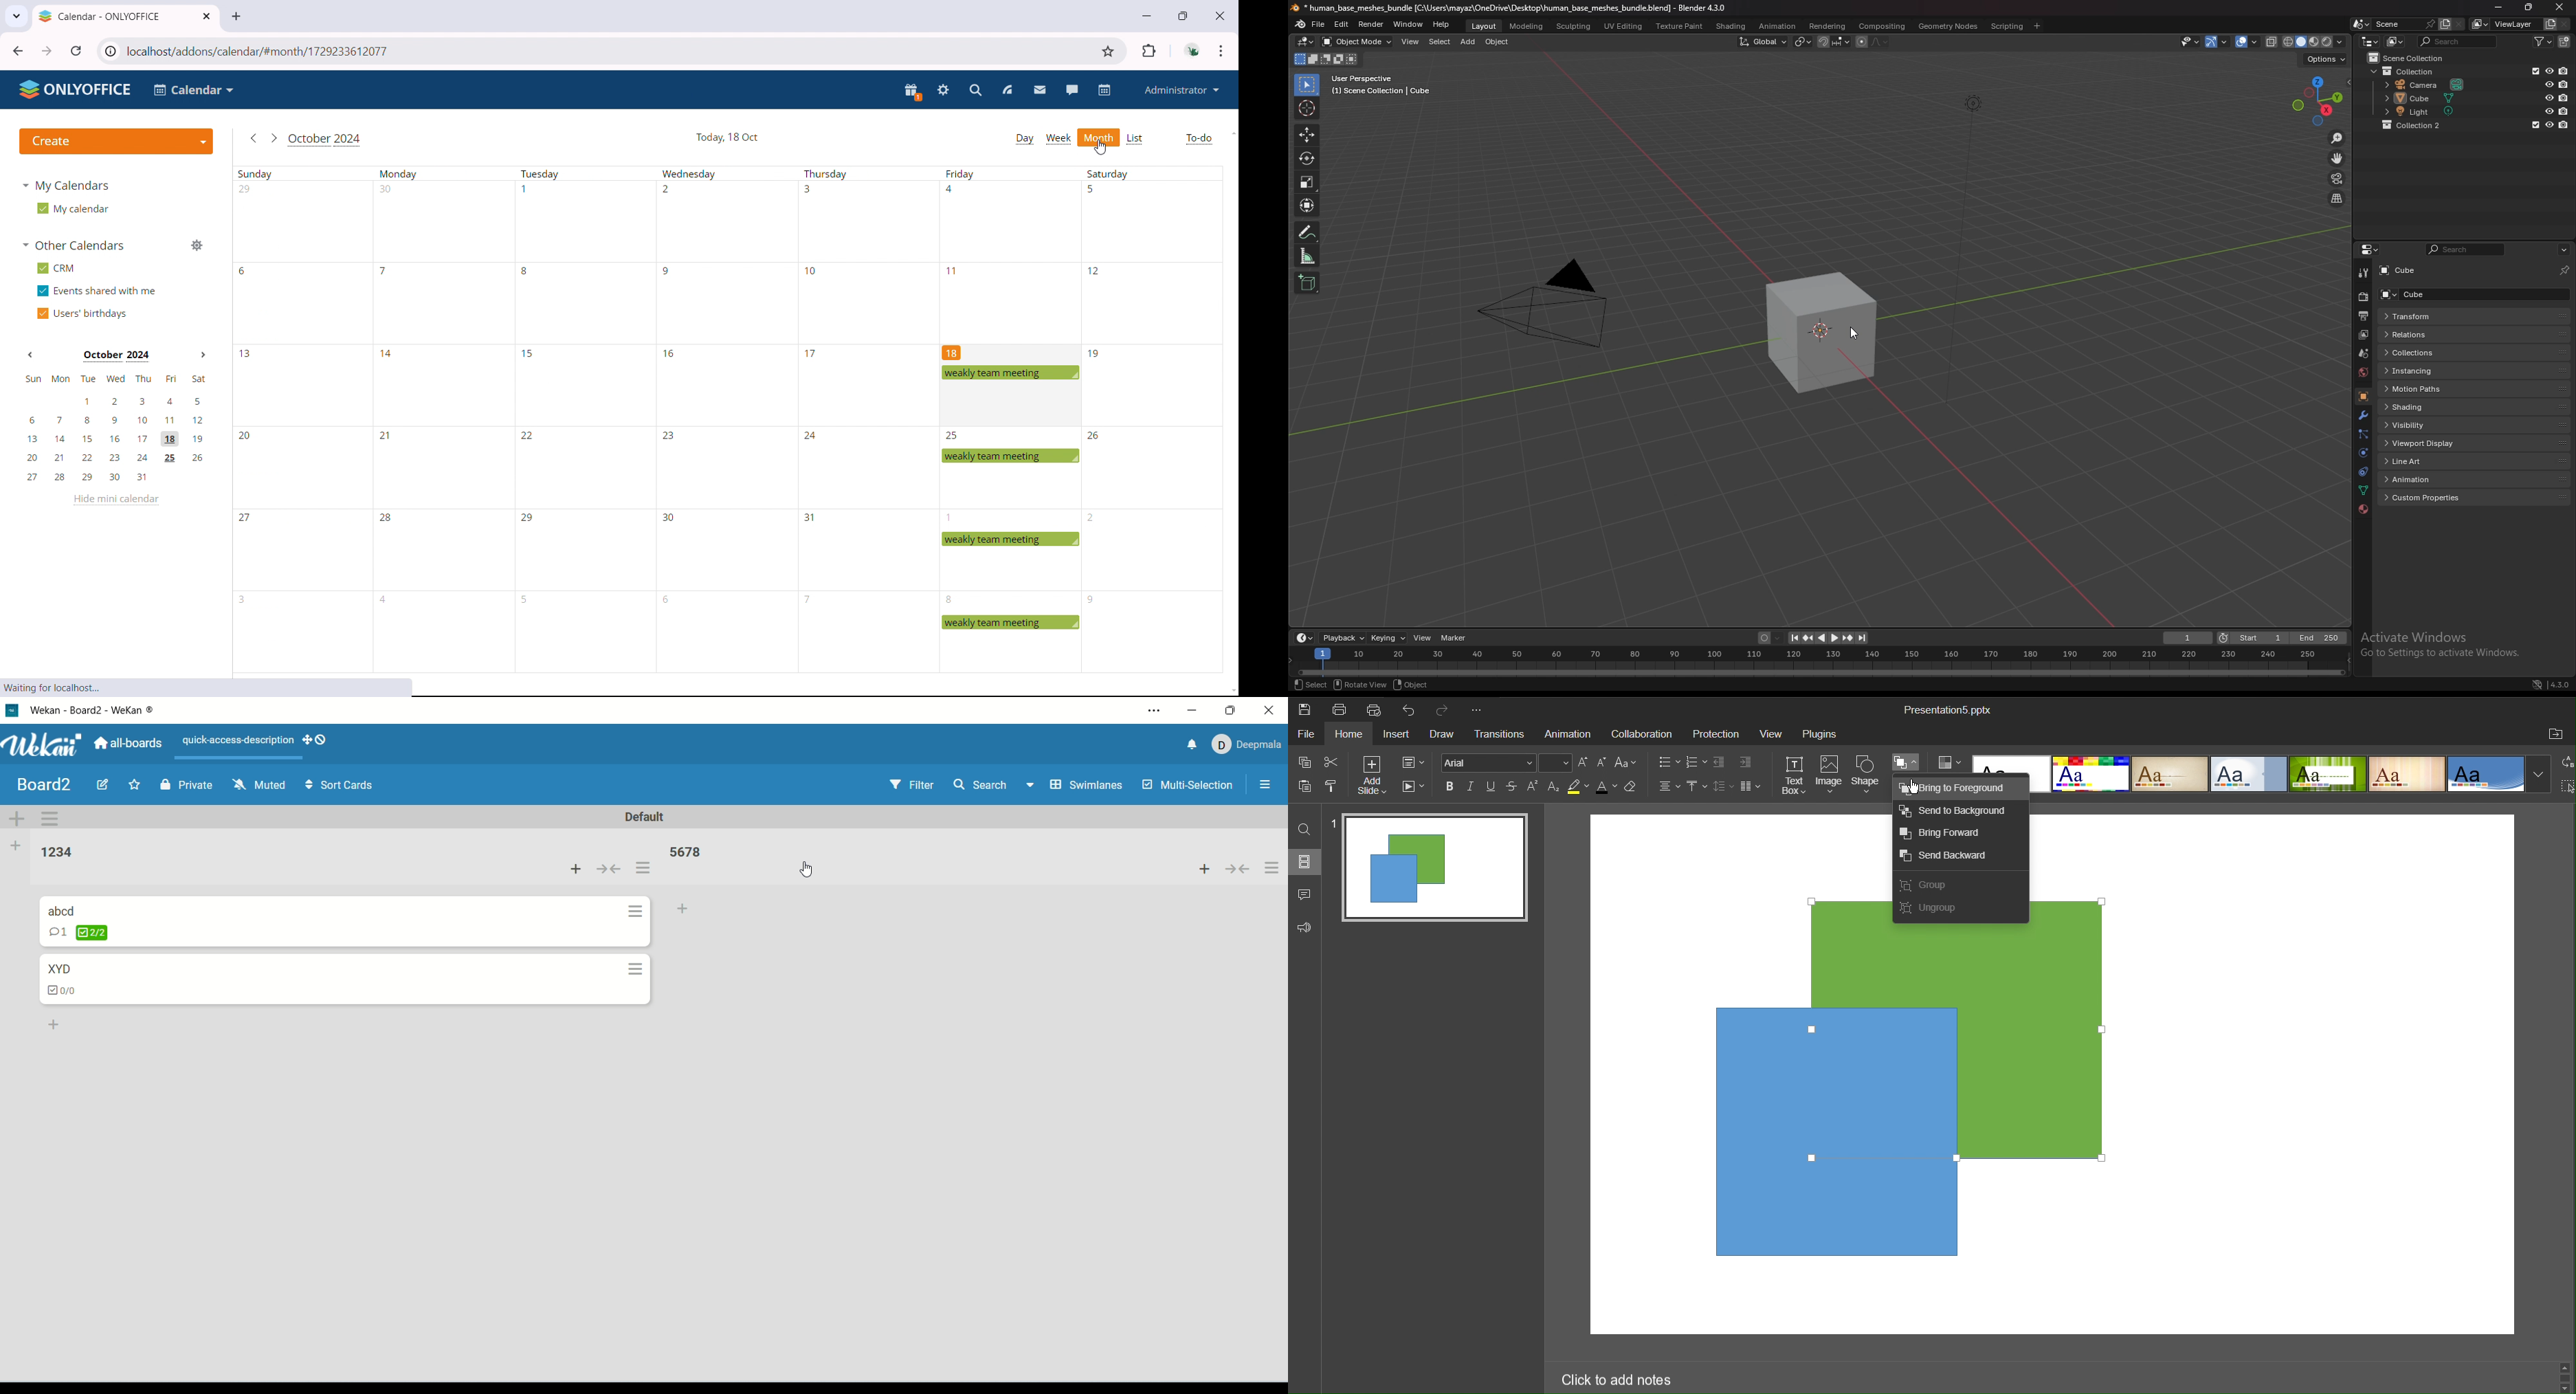 The width and height of the screenshot is (2576, 1400). Describe the element at coordinates (1724, 788) in the screenshot. I see `Line Spacing` at that location.